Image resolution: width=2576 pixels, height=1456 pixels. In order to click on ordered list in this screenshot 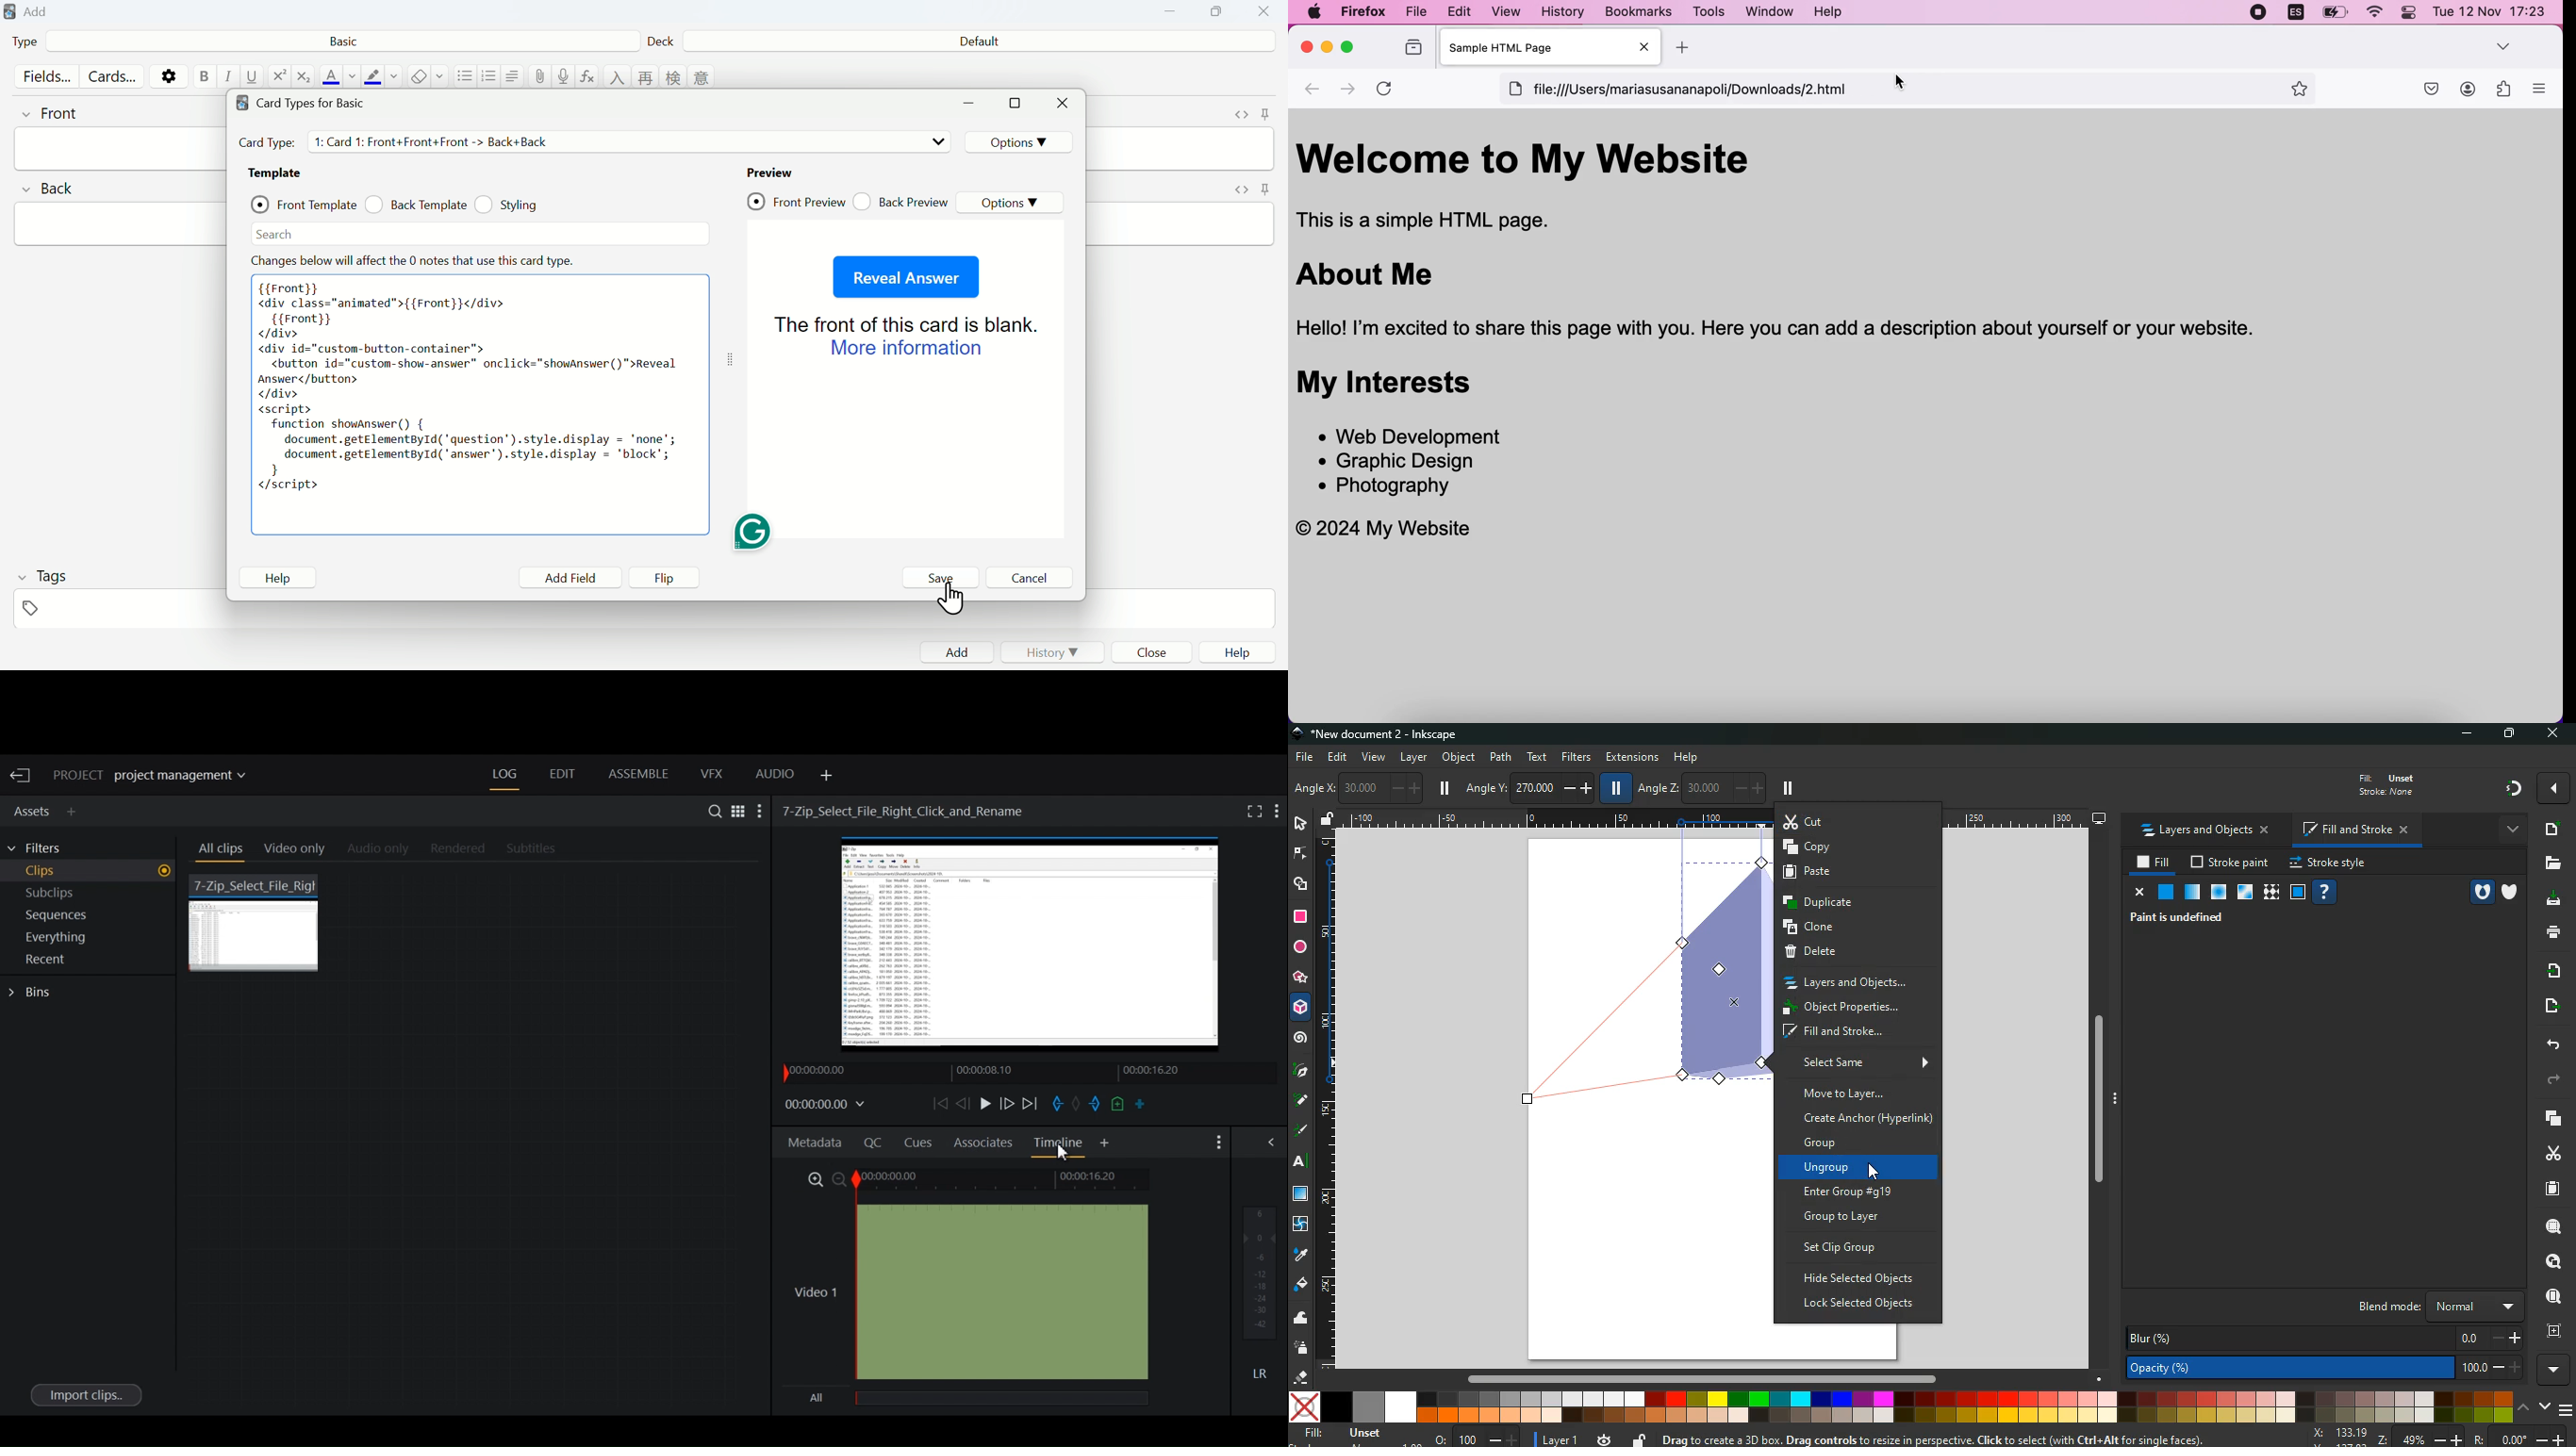, I will do `click(489, 76)`.